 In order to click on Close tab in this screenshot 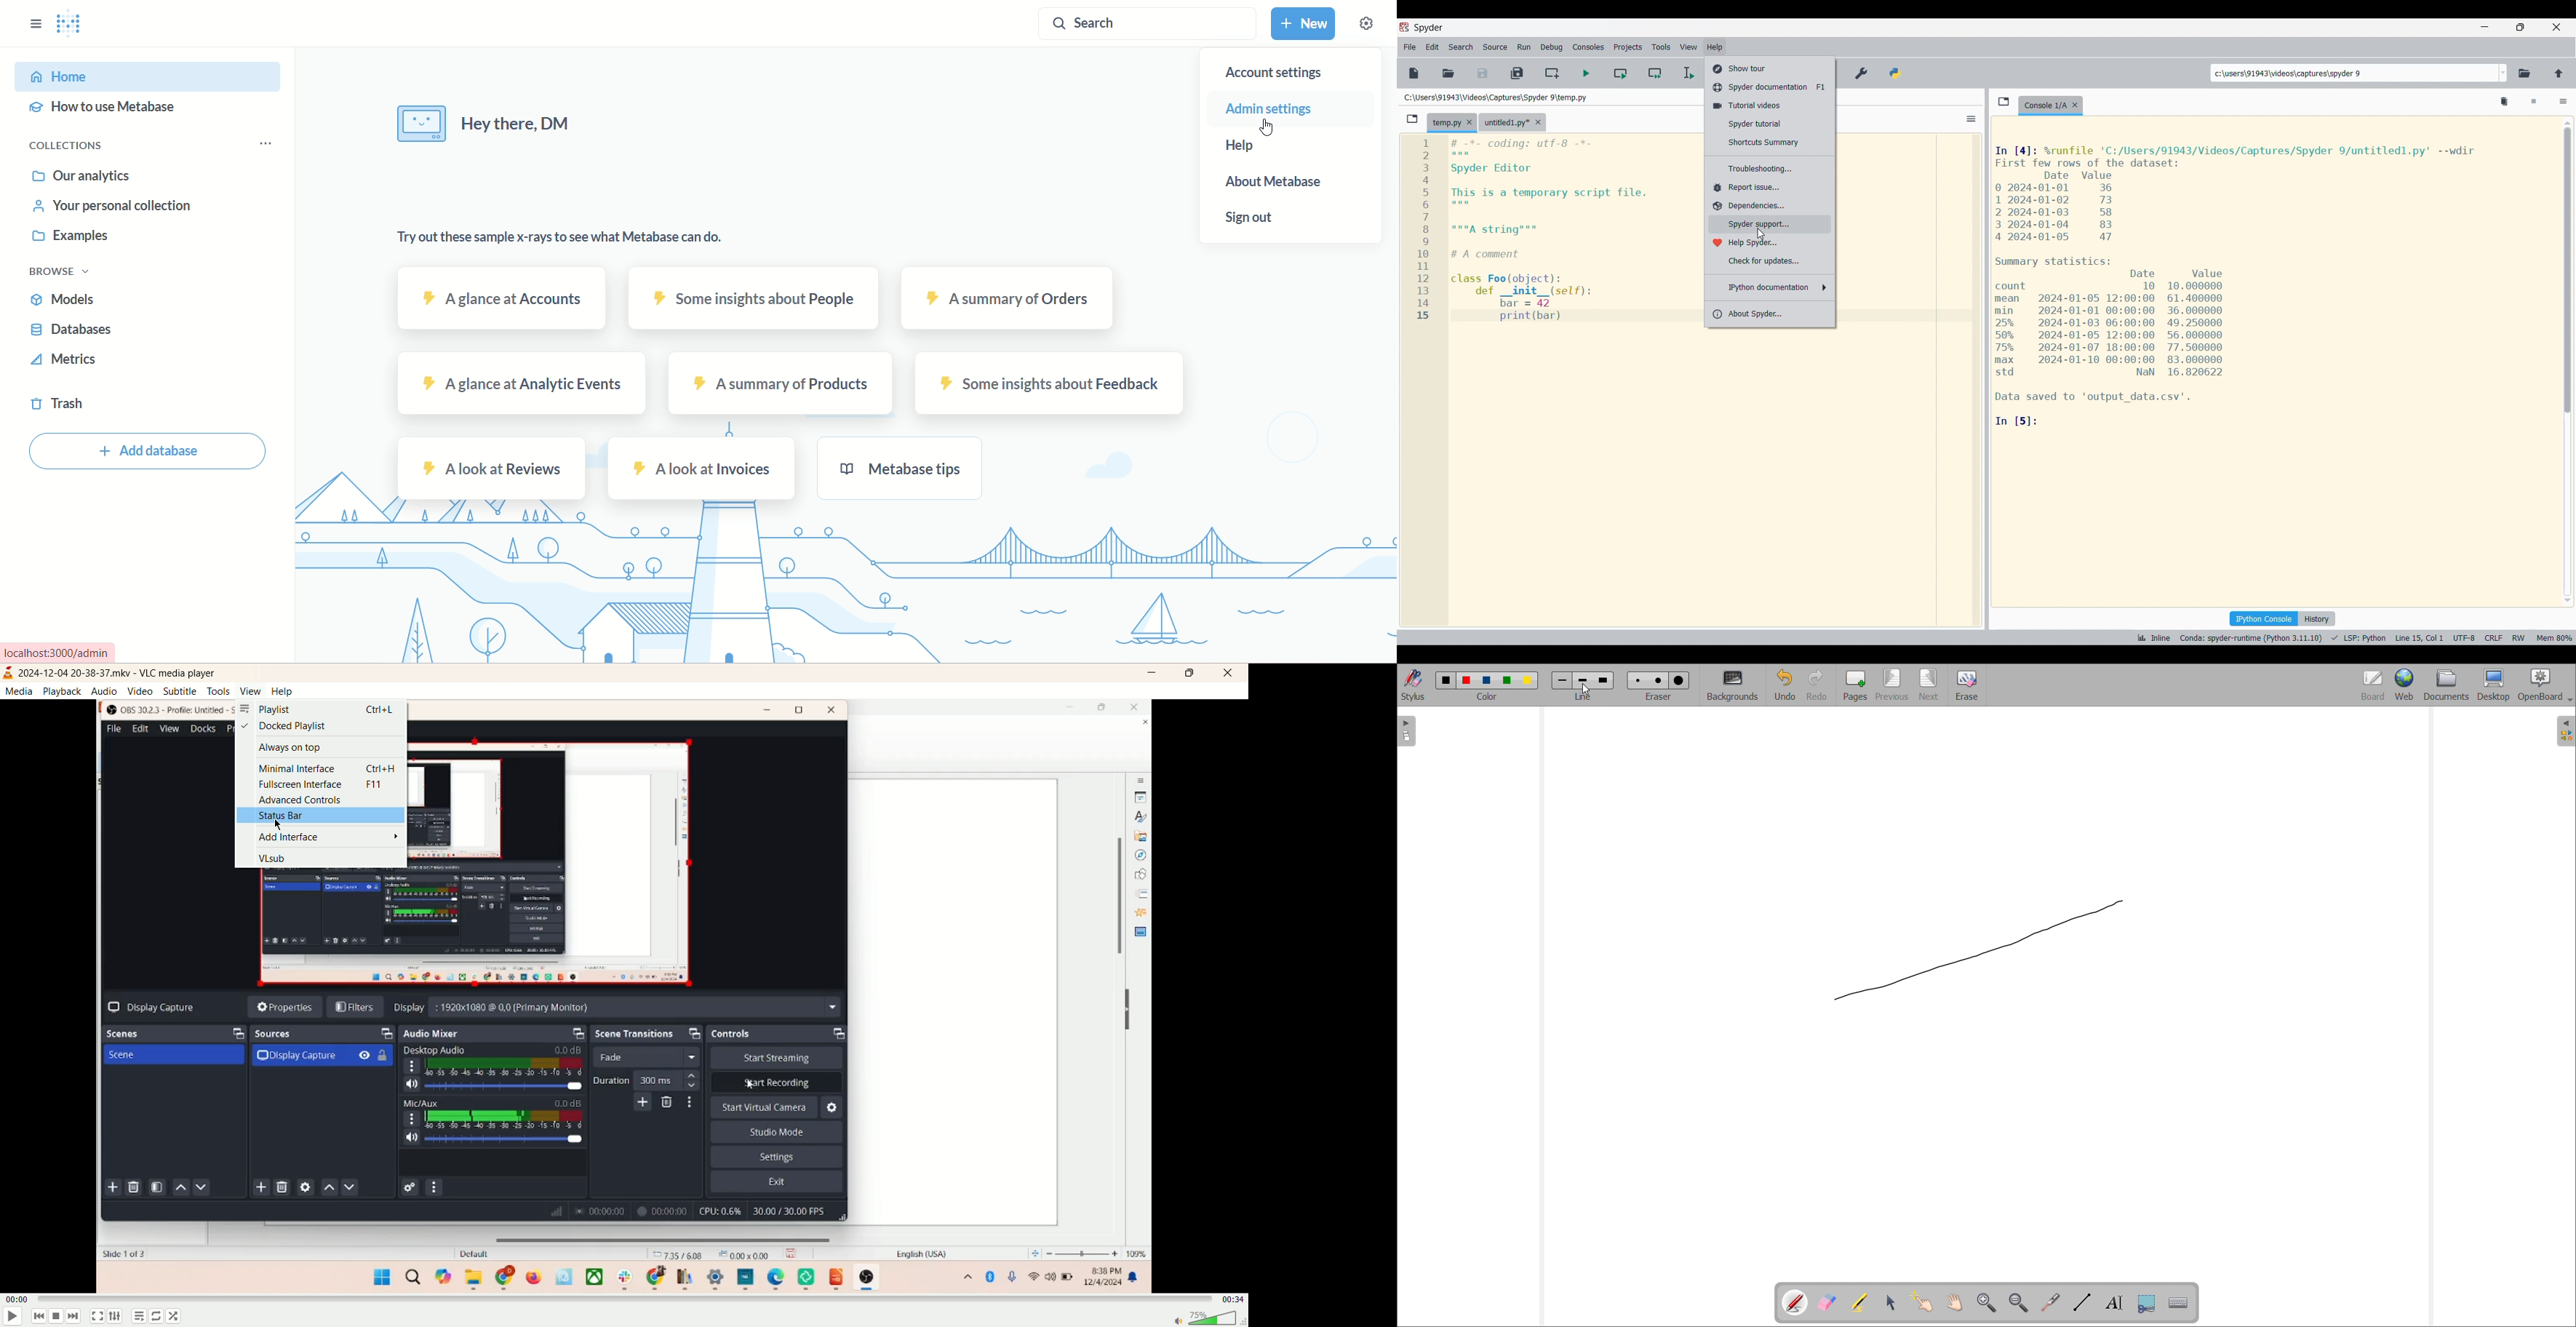, I will do `click(2075, 105)`.